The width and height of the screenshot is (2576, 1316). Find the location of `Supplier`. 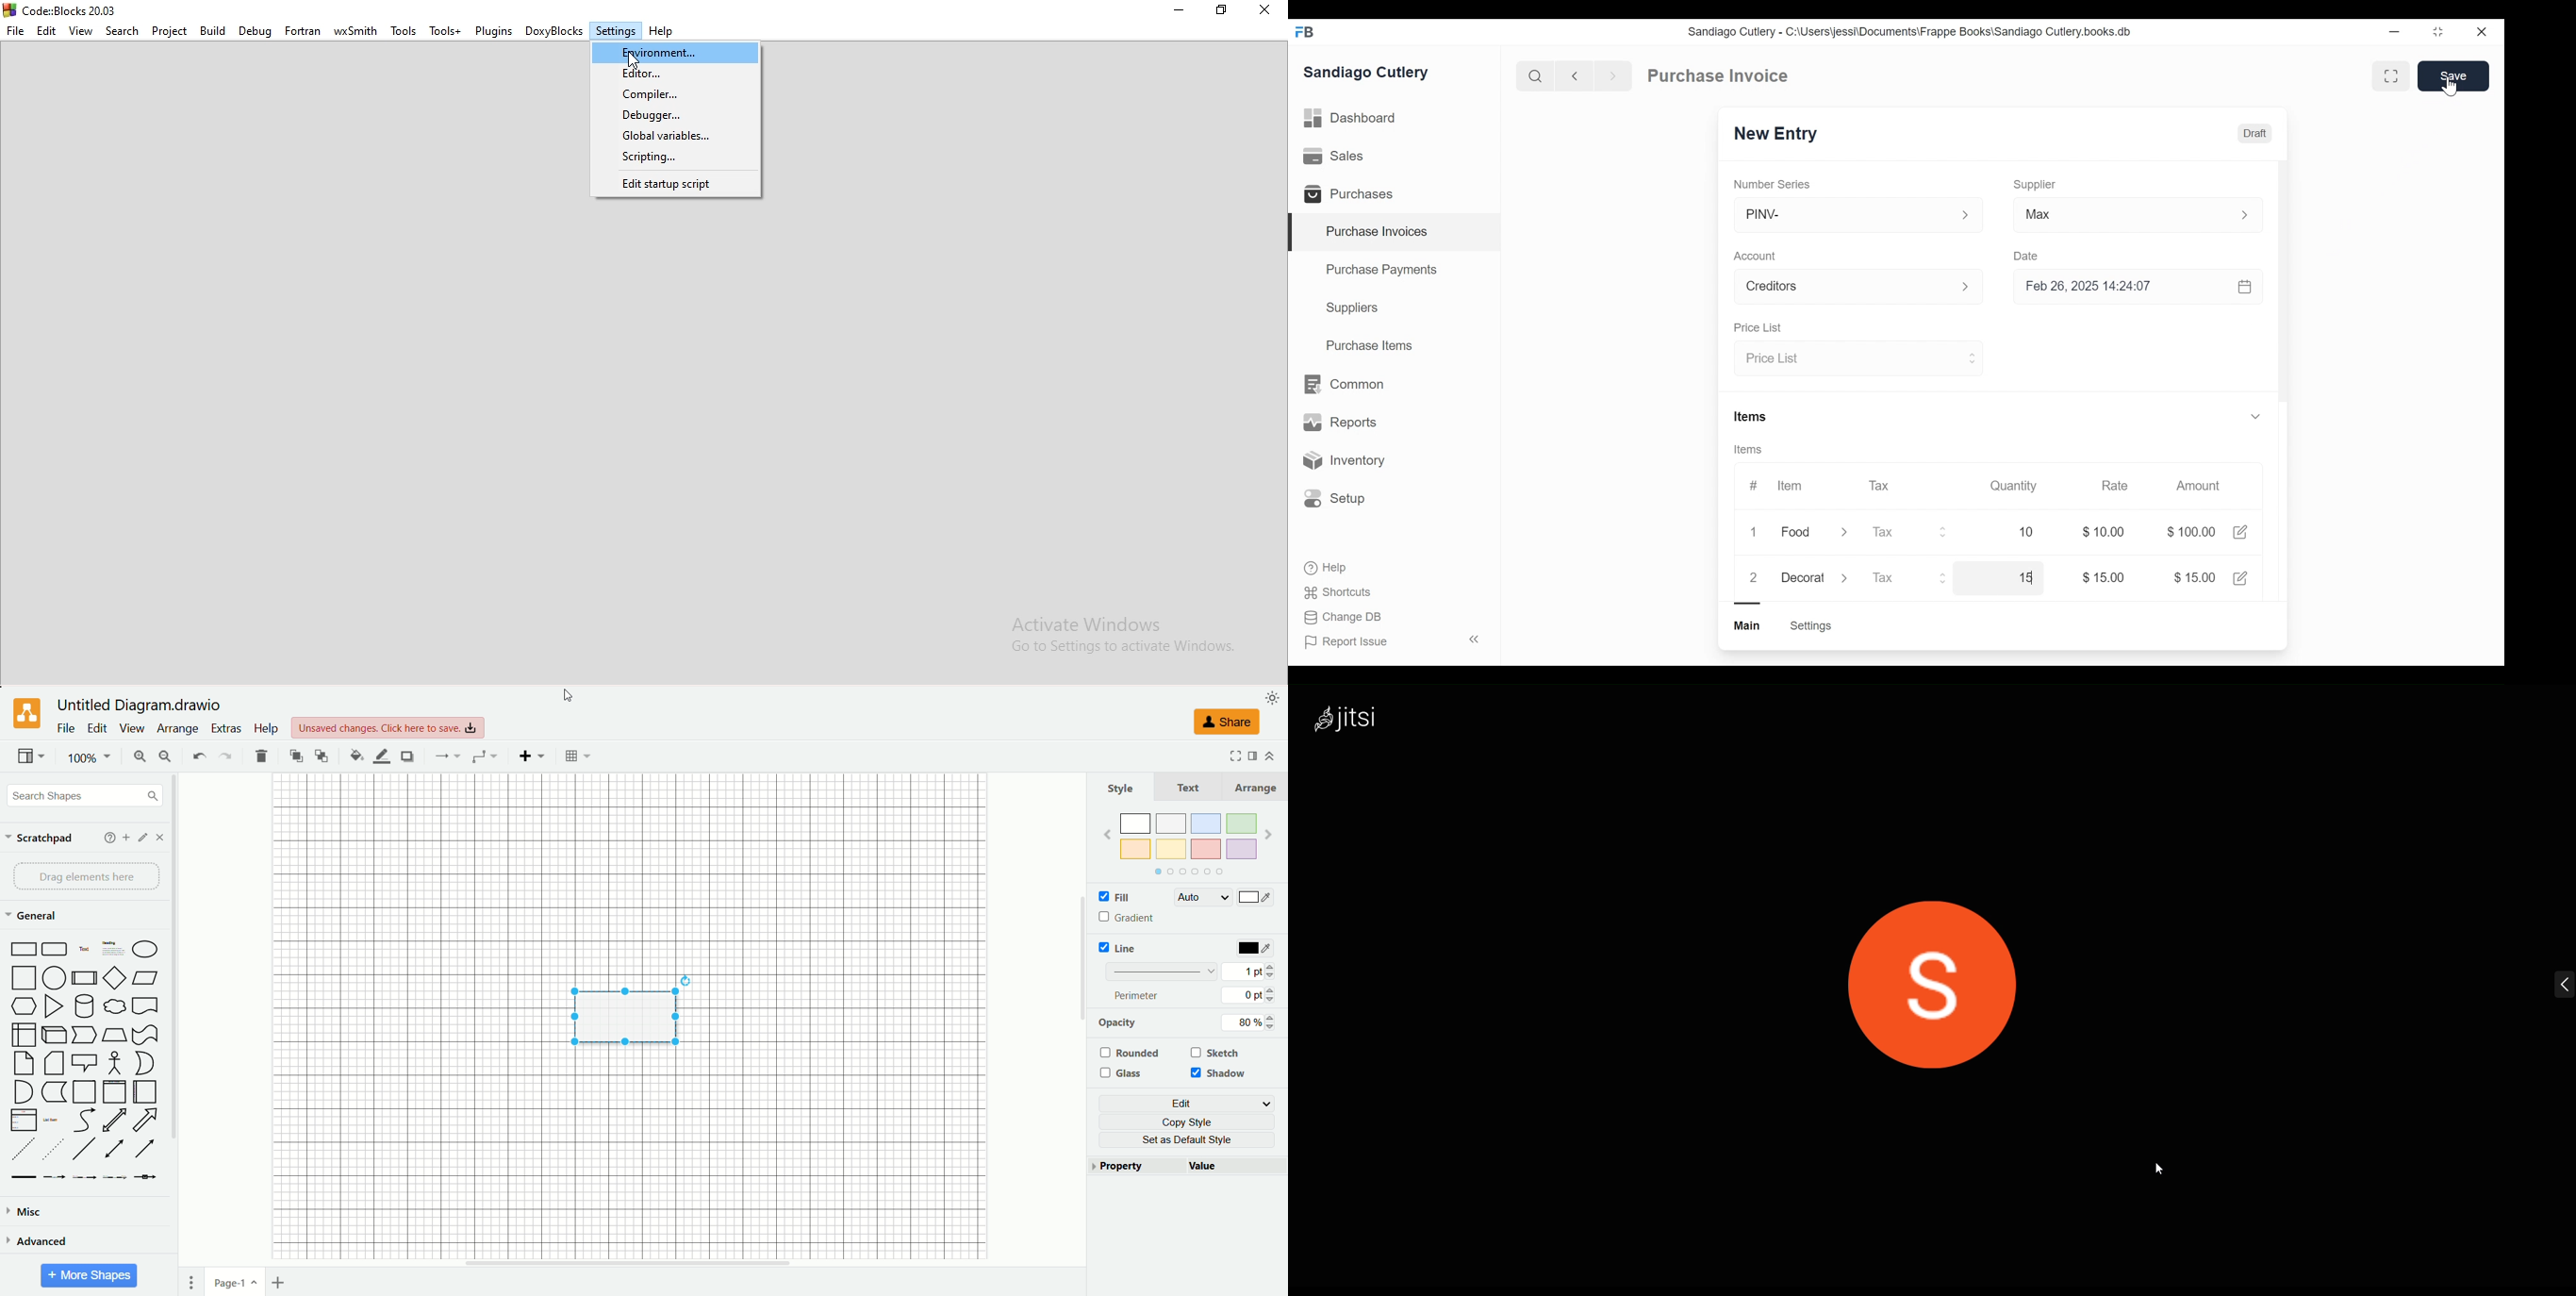

Supplier is located at coordinates (2035, 185).